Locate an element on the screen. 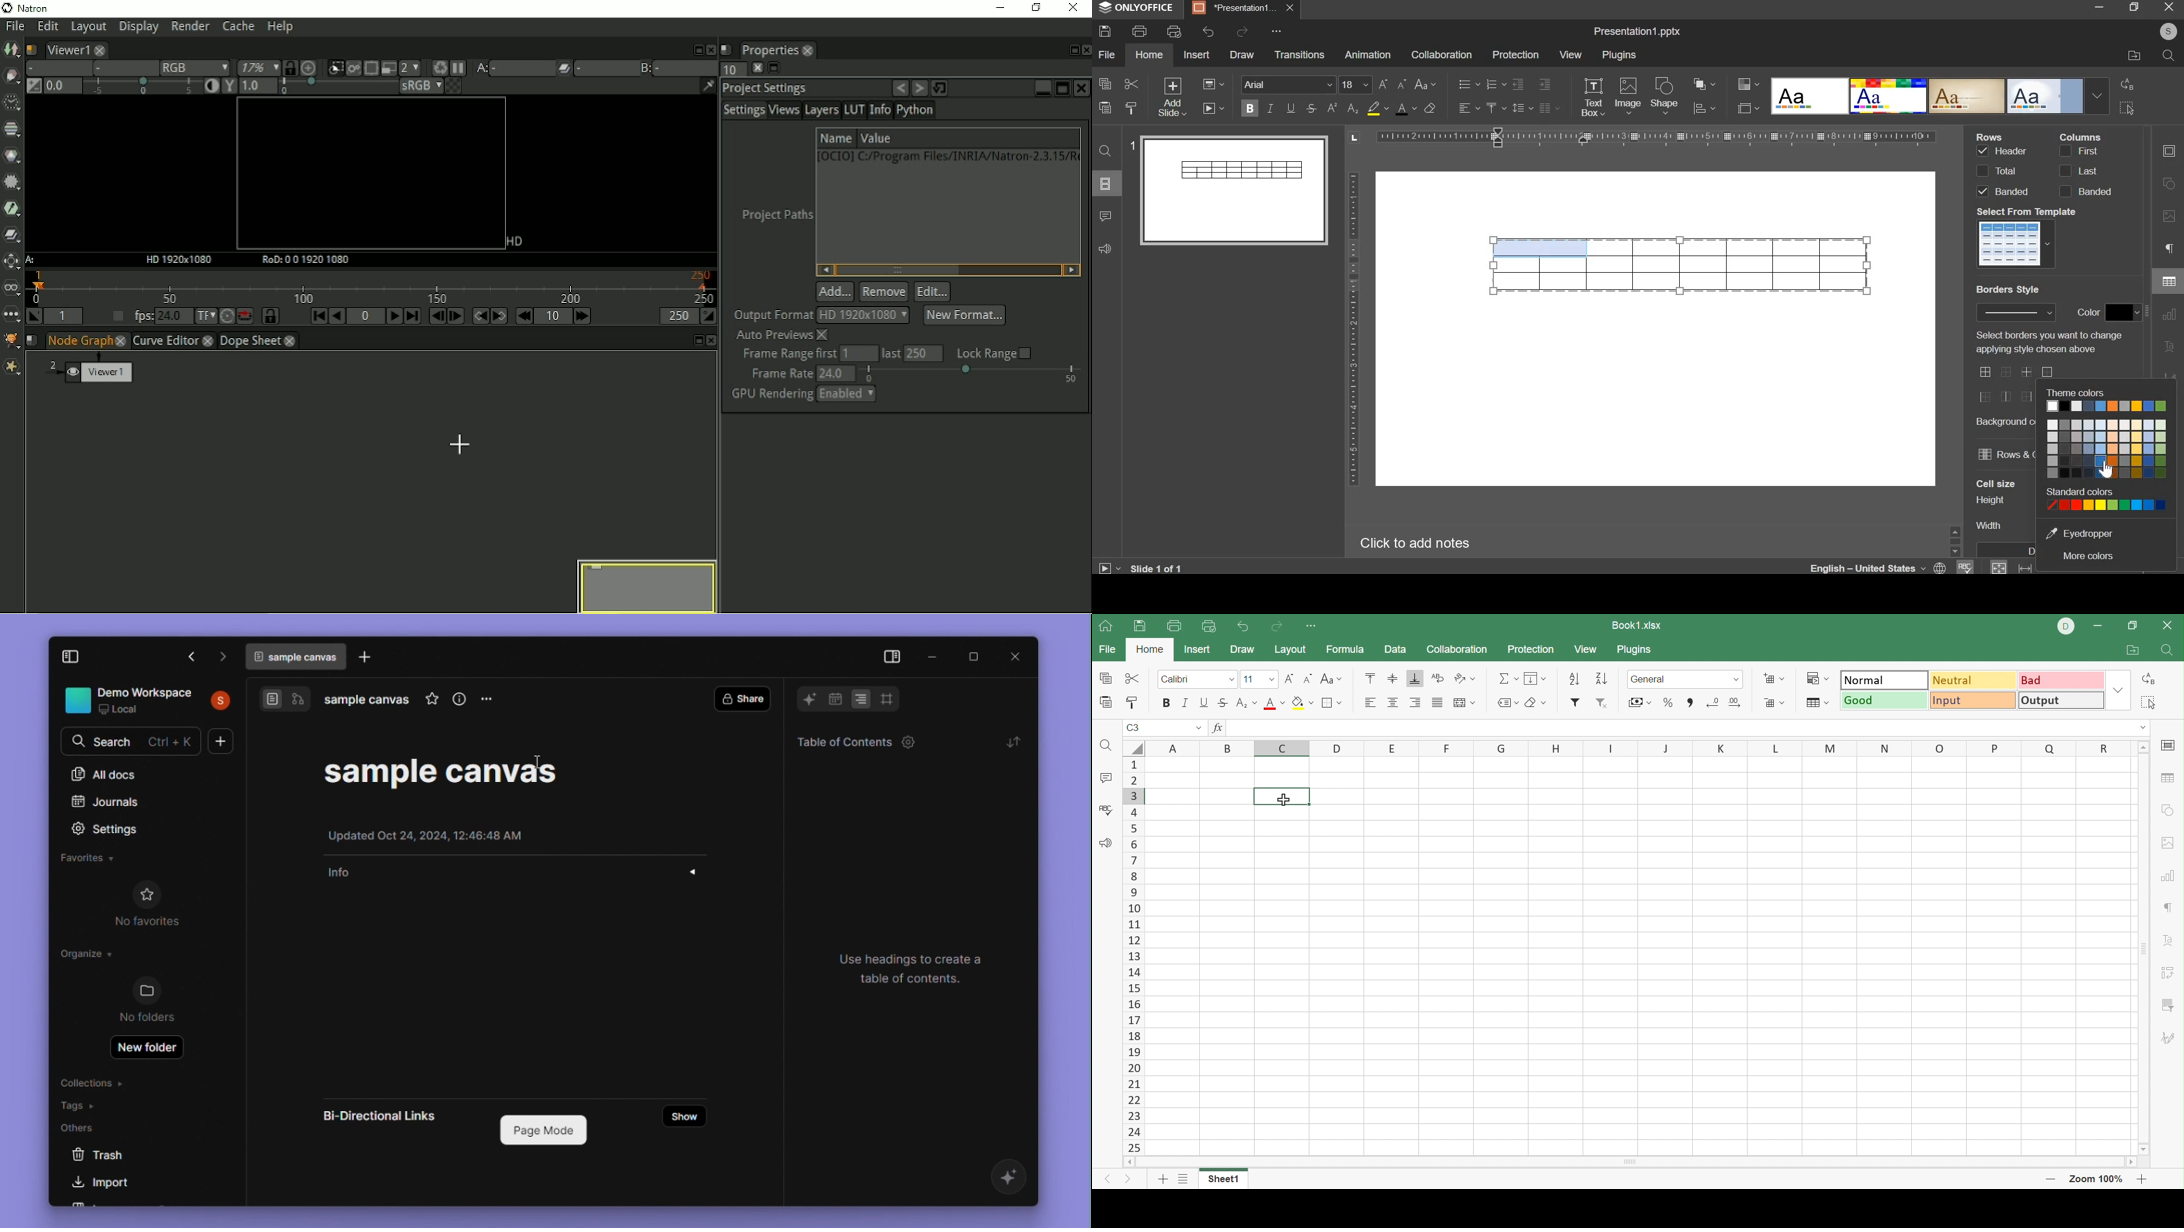 The image size is (2184, 1232). protection is located at coordinates (1515, 55).